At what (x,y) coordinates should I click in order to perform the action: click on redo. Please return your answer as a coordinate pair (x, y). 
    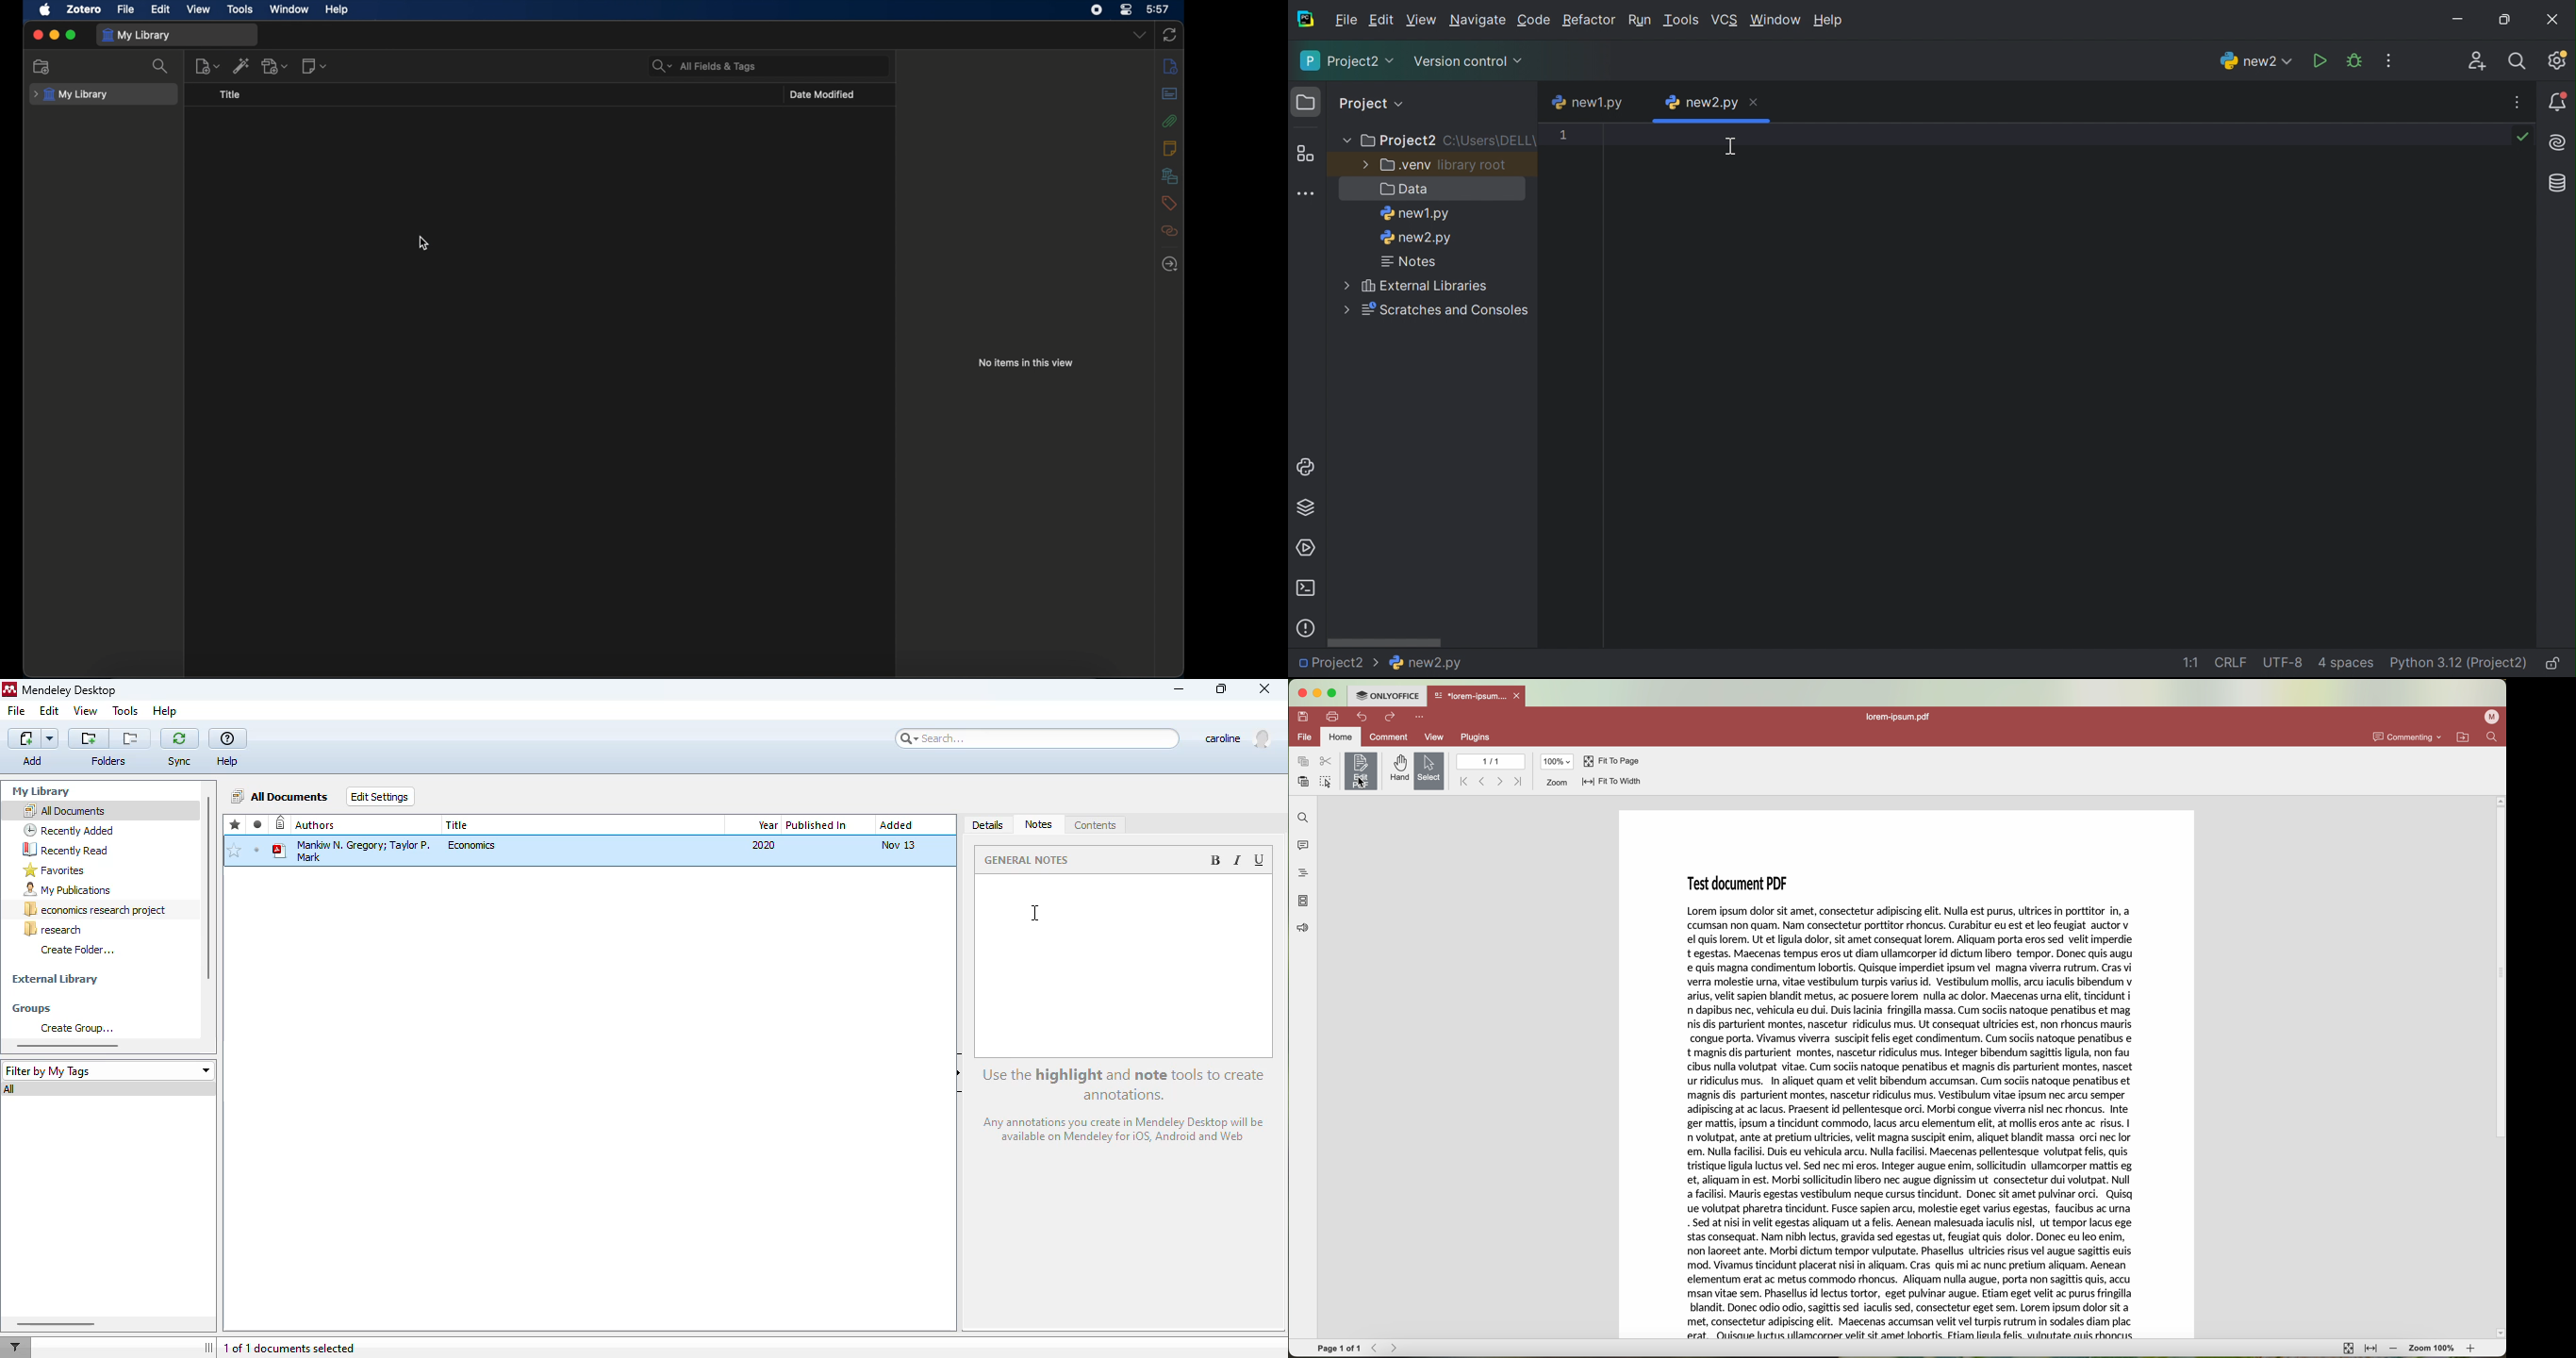
    Looking at the image, I should click on (1391, 717).